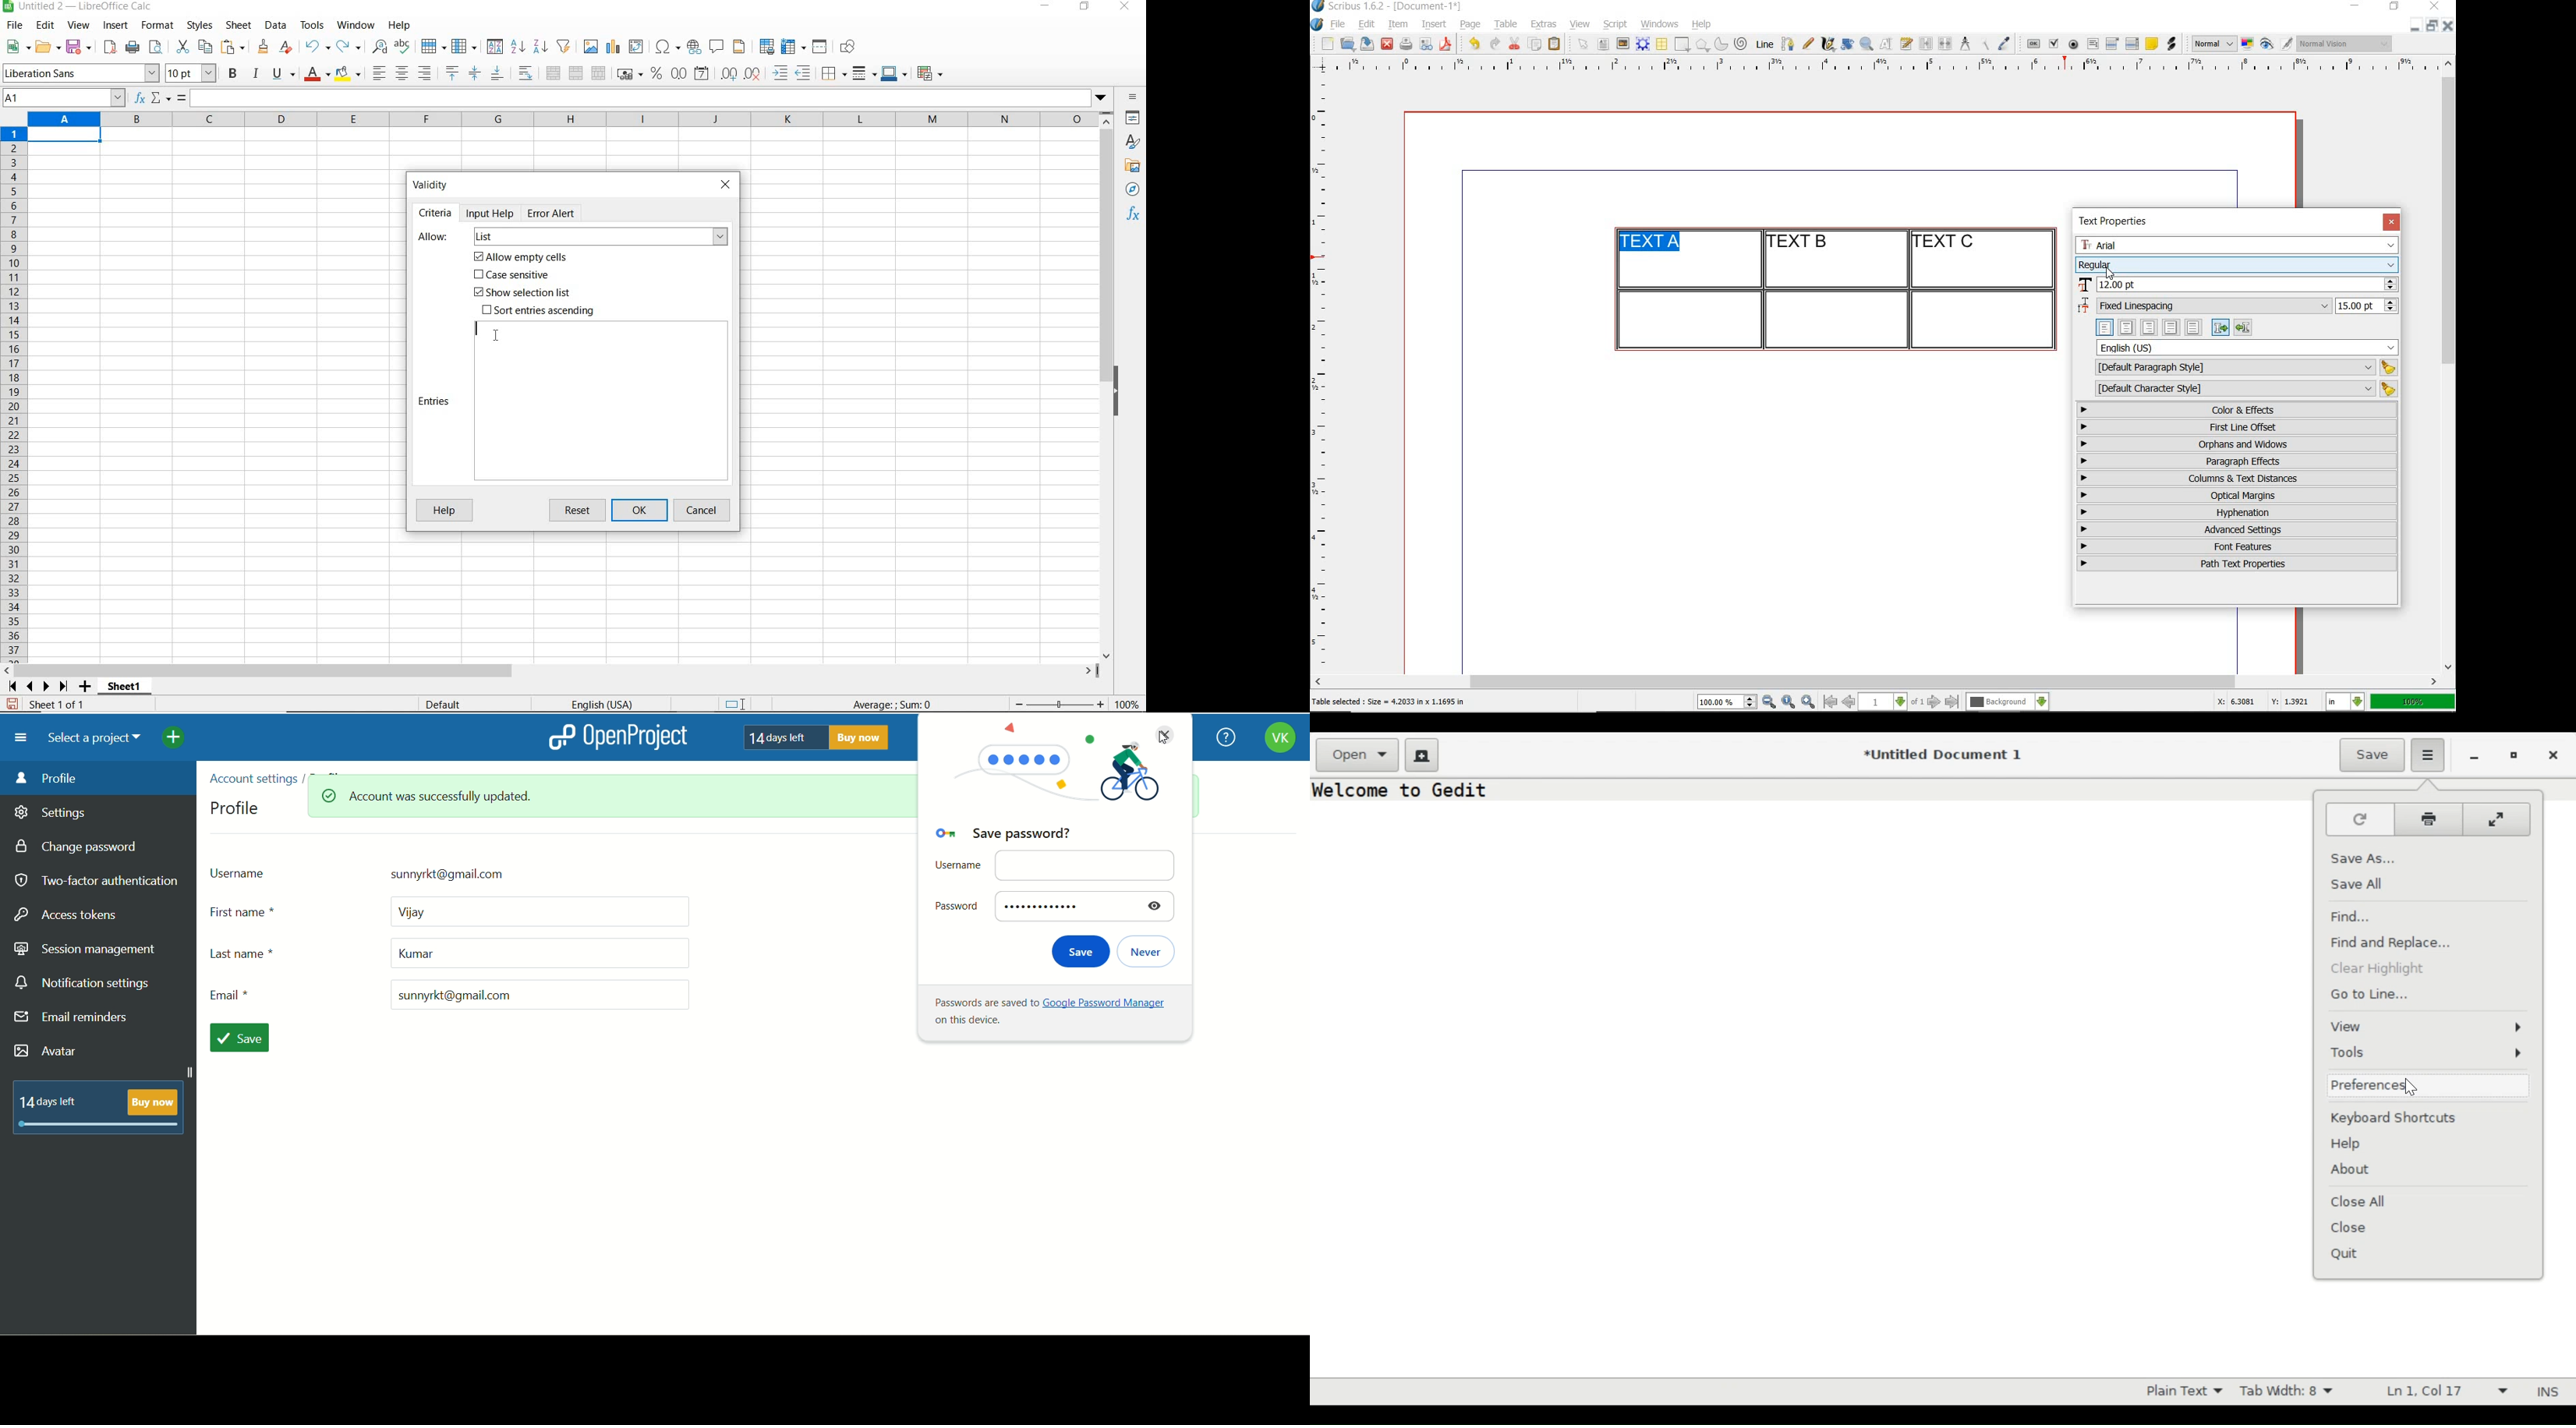 The height and width of the screenshot is (1428, 2576). I want to click on link annotation, so click(2173, 44).